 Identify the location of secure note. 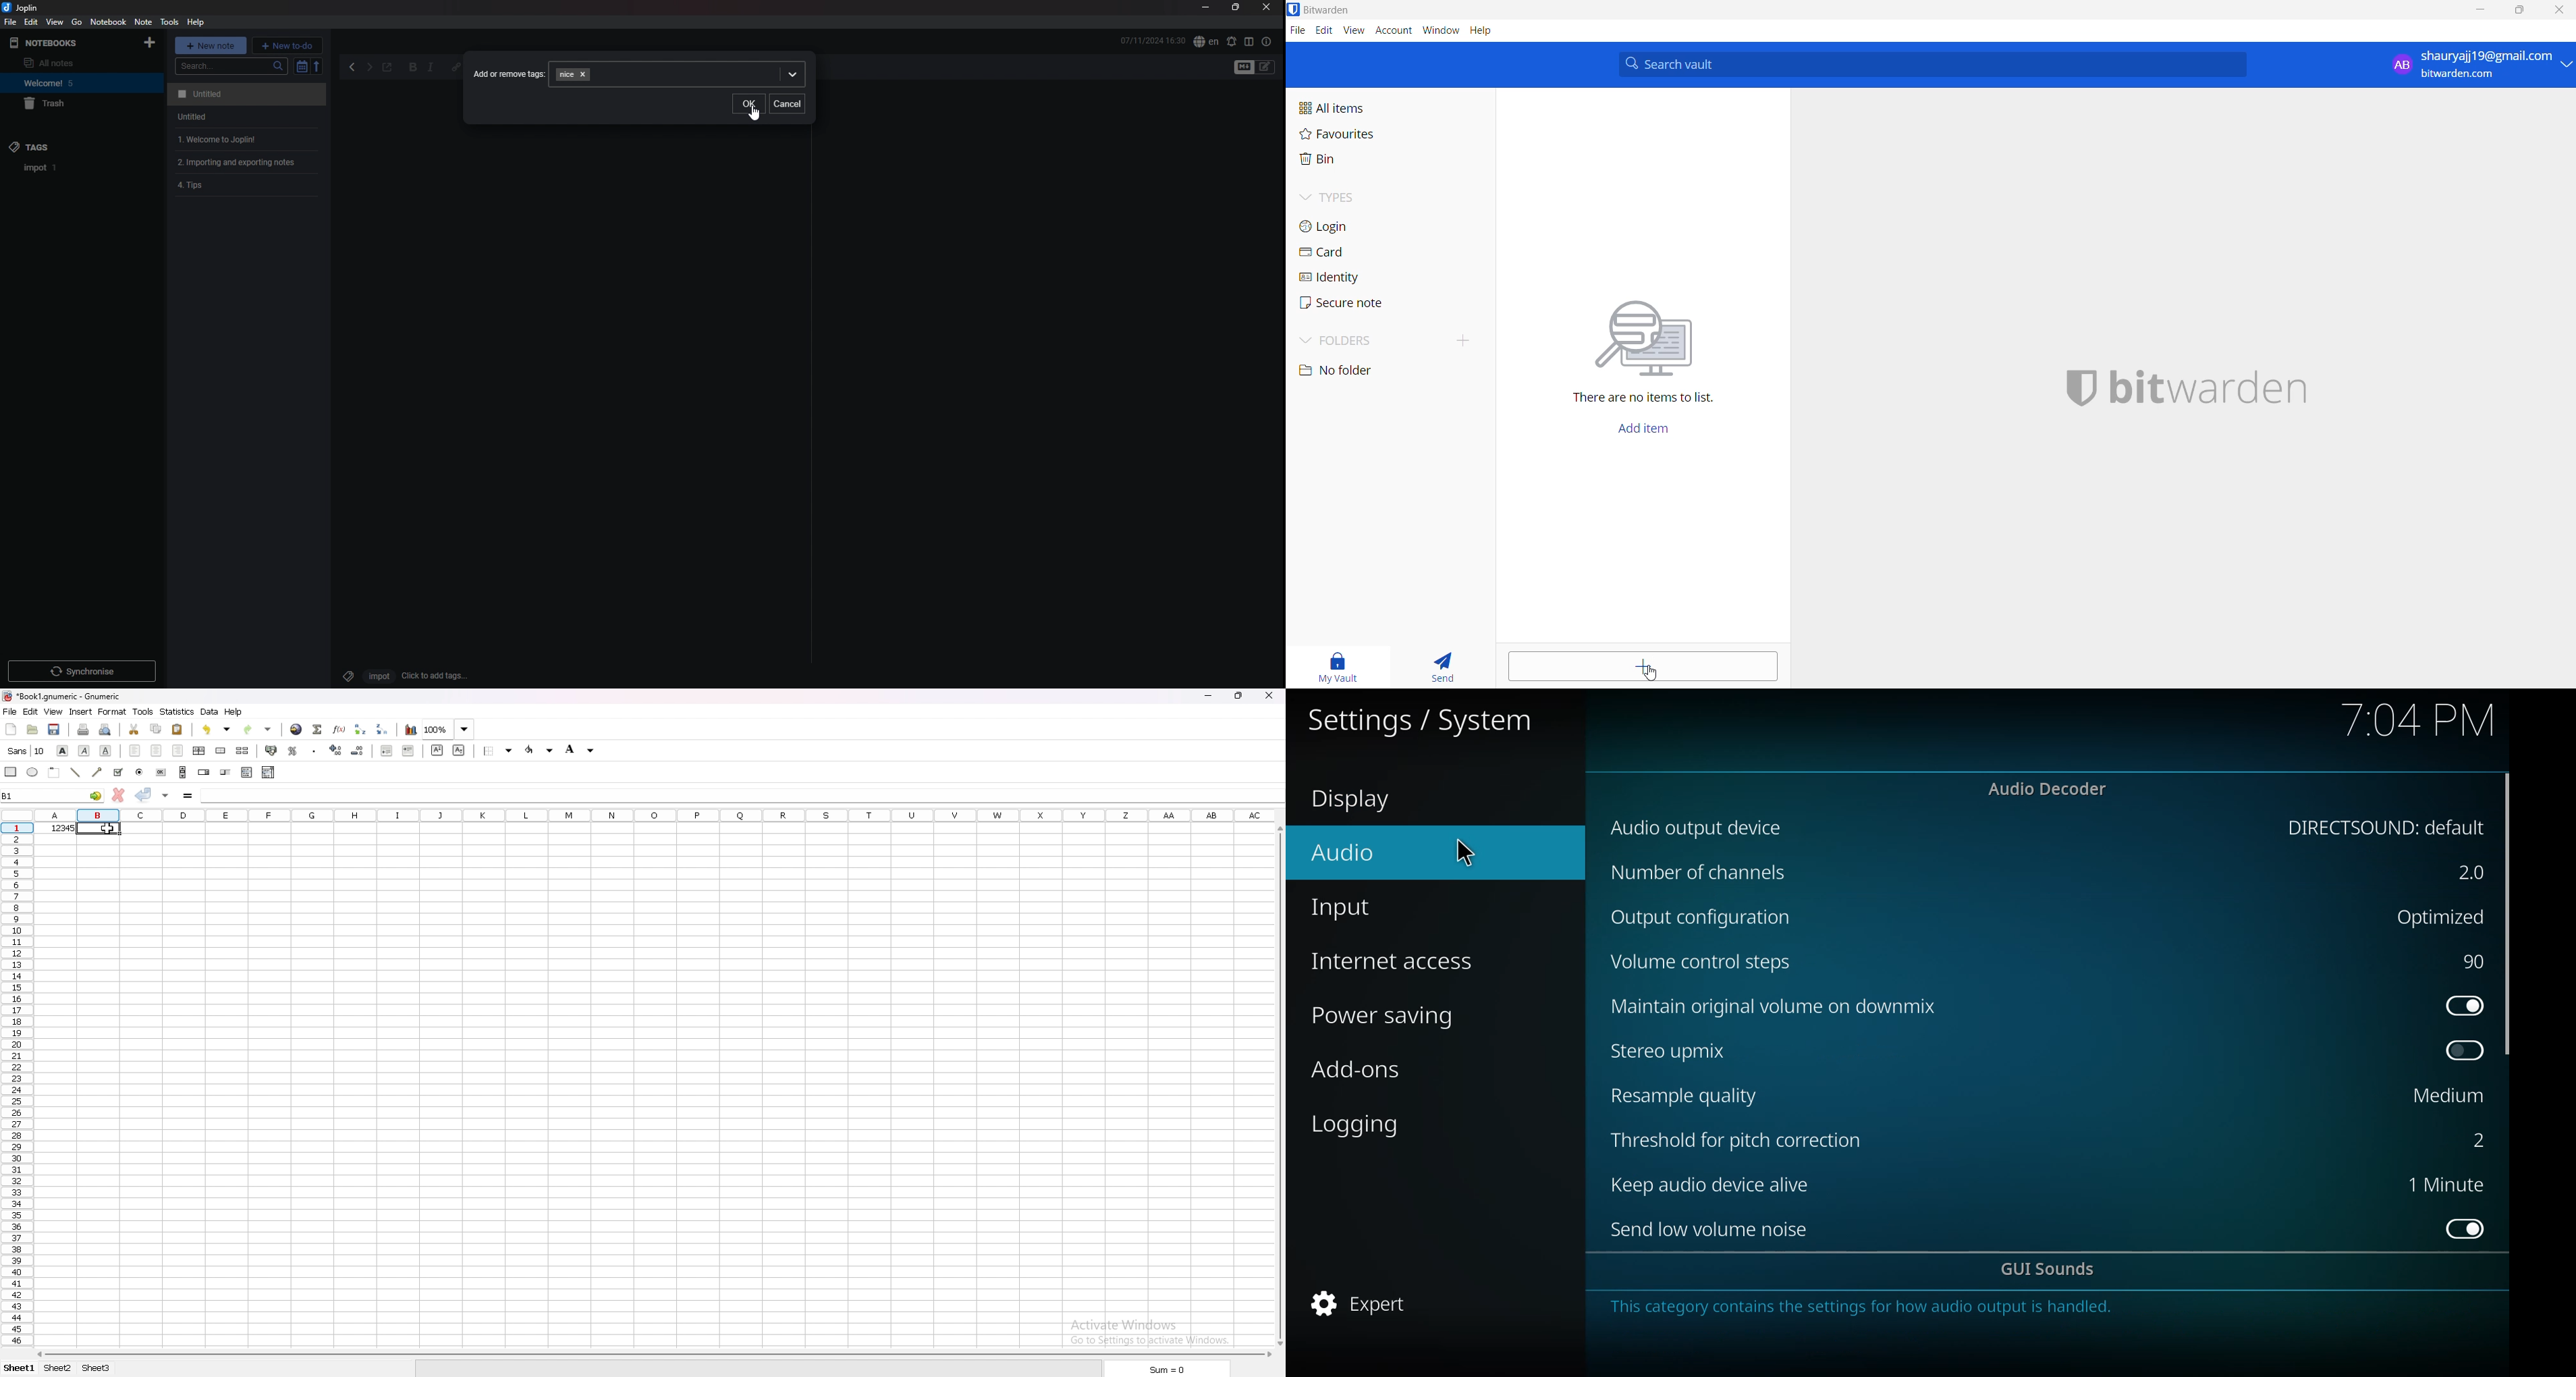
(1359, 305).